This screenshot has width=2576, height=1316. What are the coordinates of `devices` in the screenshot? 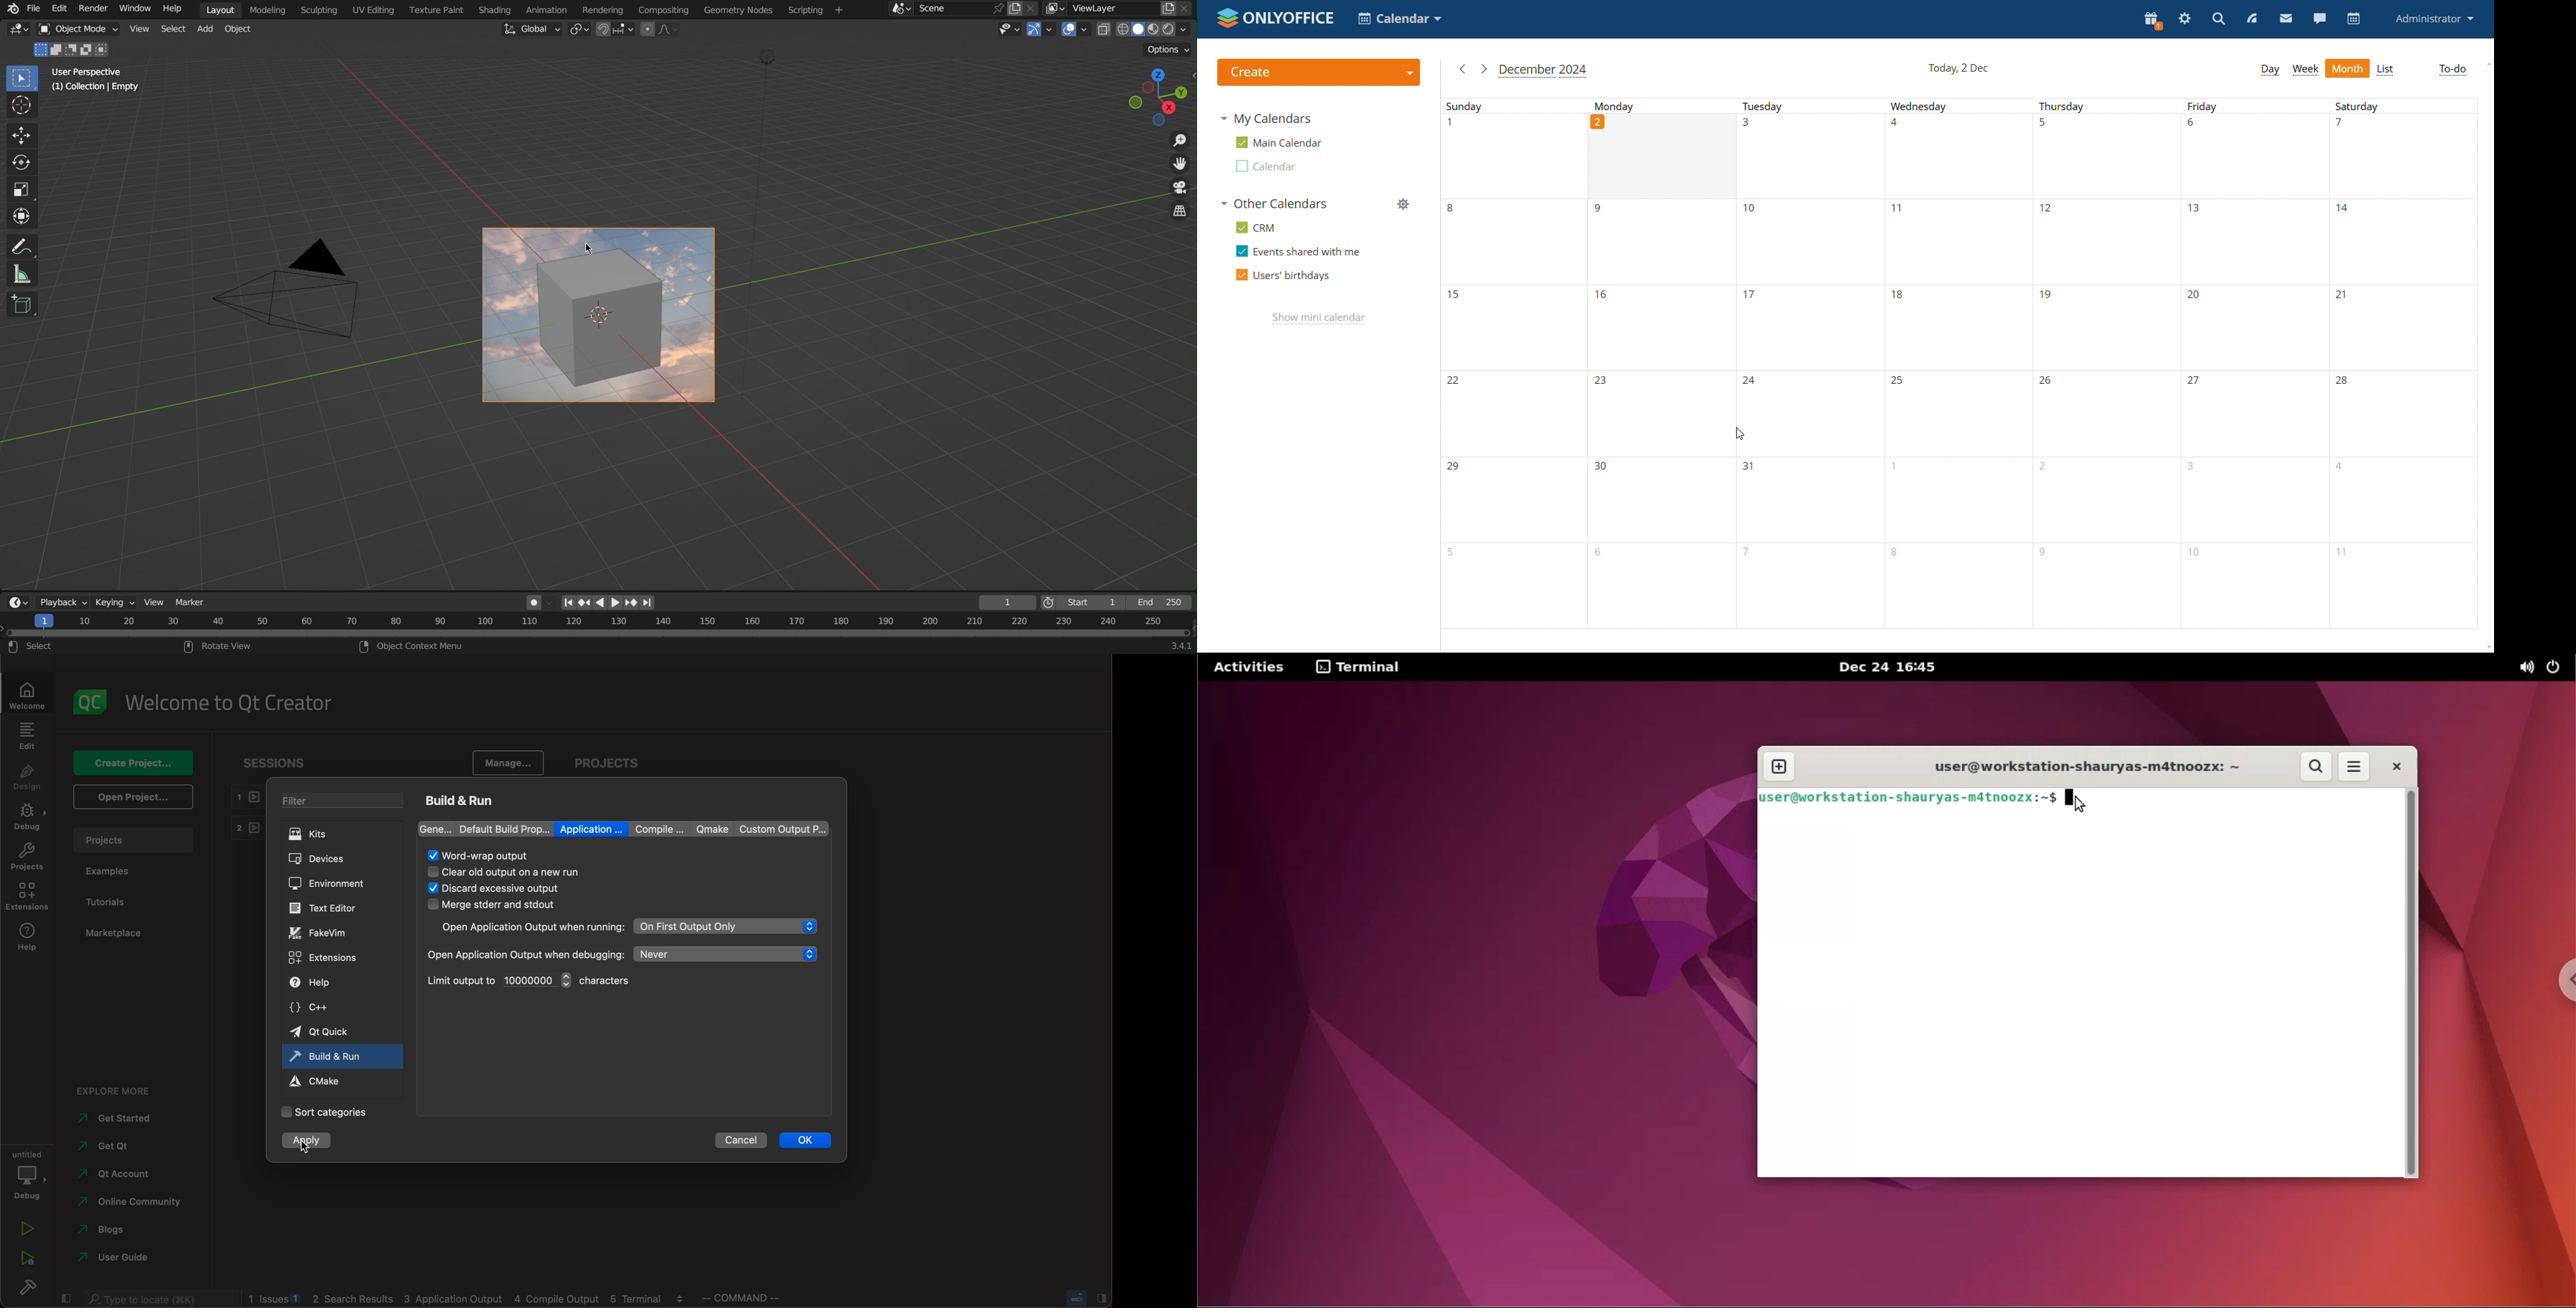 It's located at (340, 857).